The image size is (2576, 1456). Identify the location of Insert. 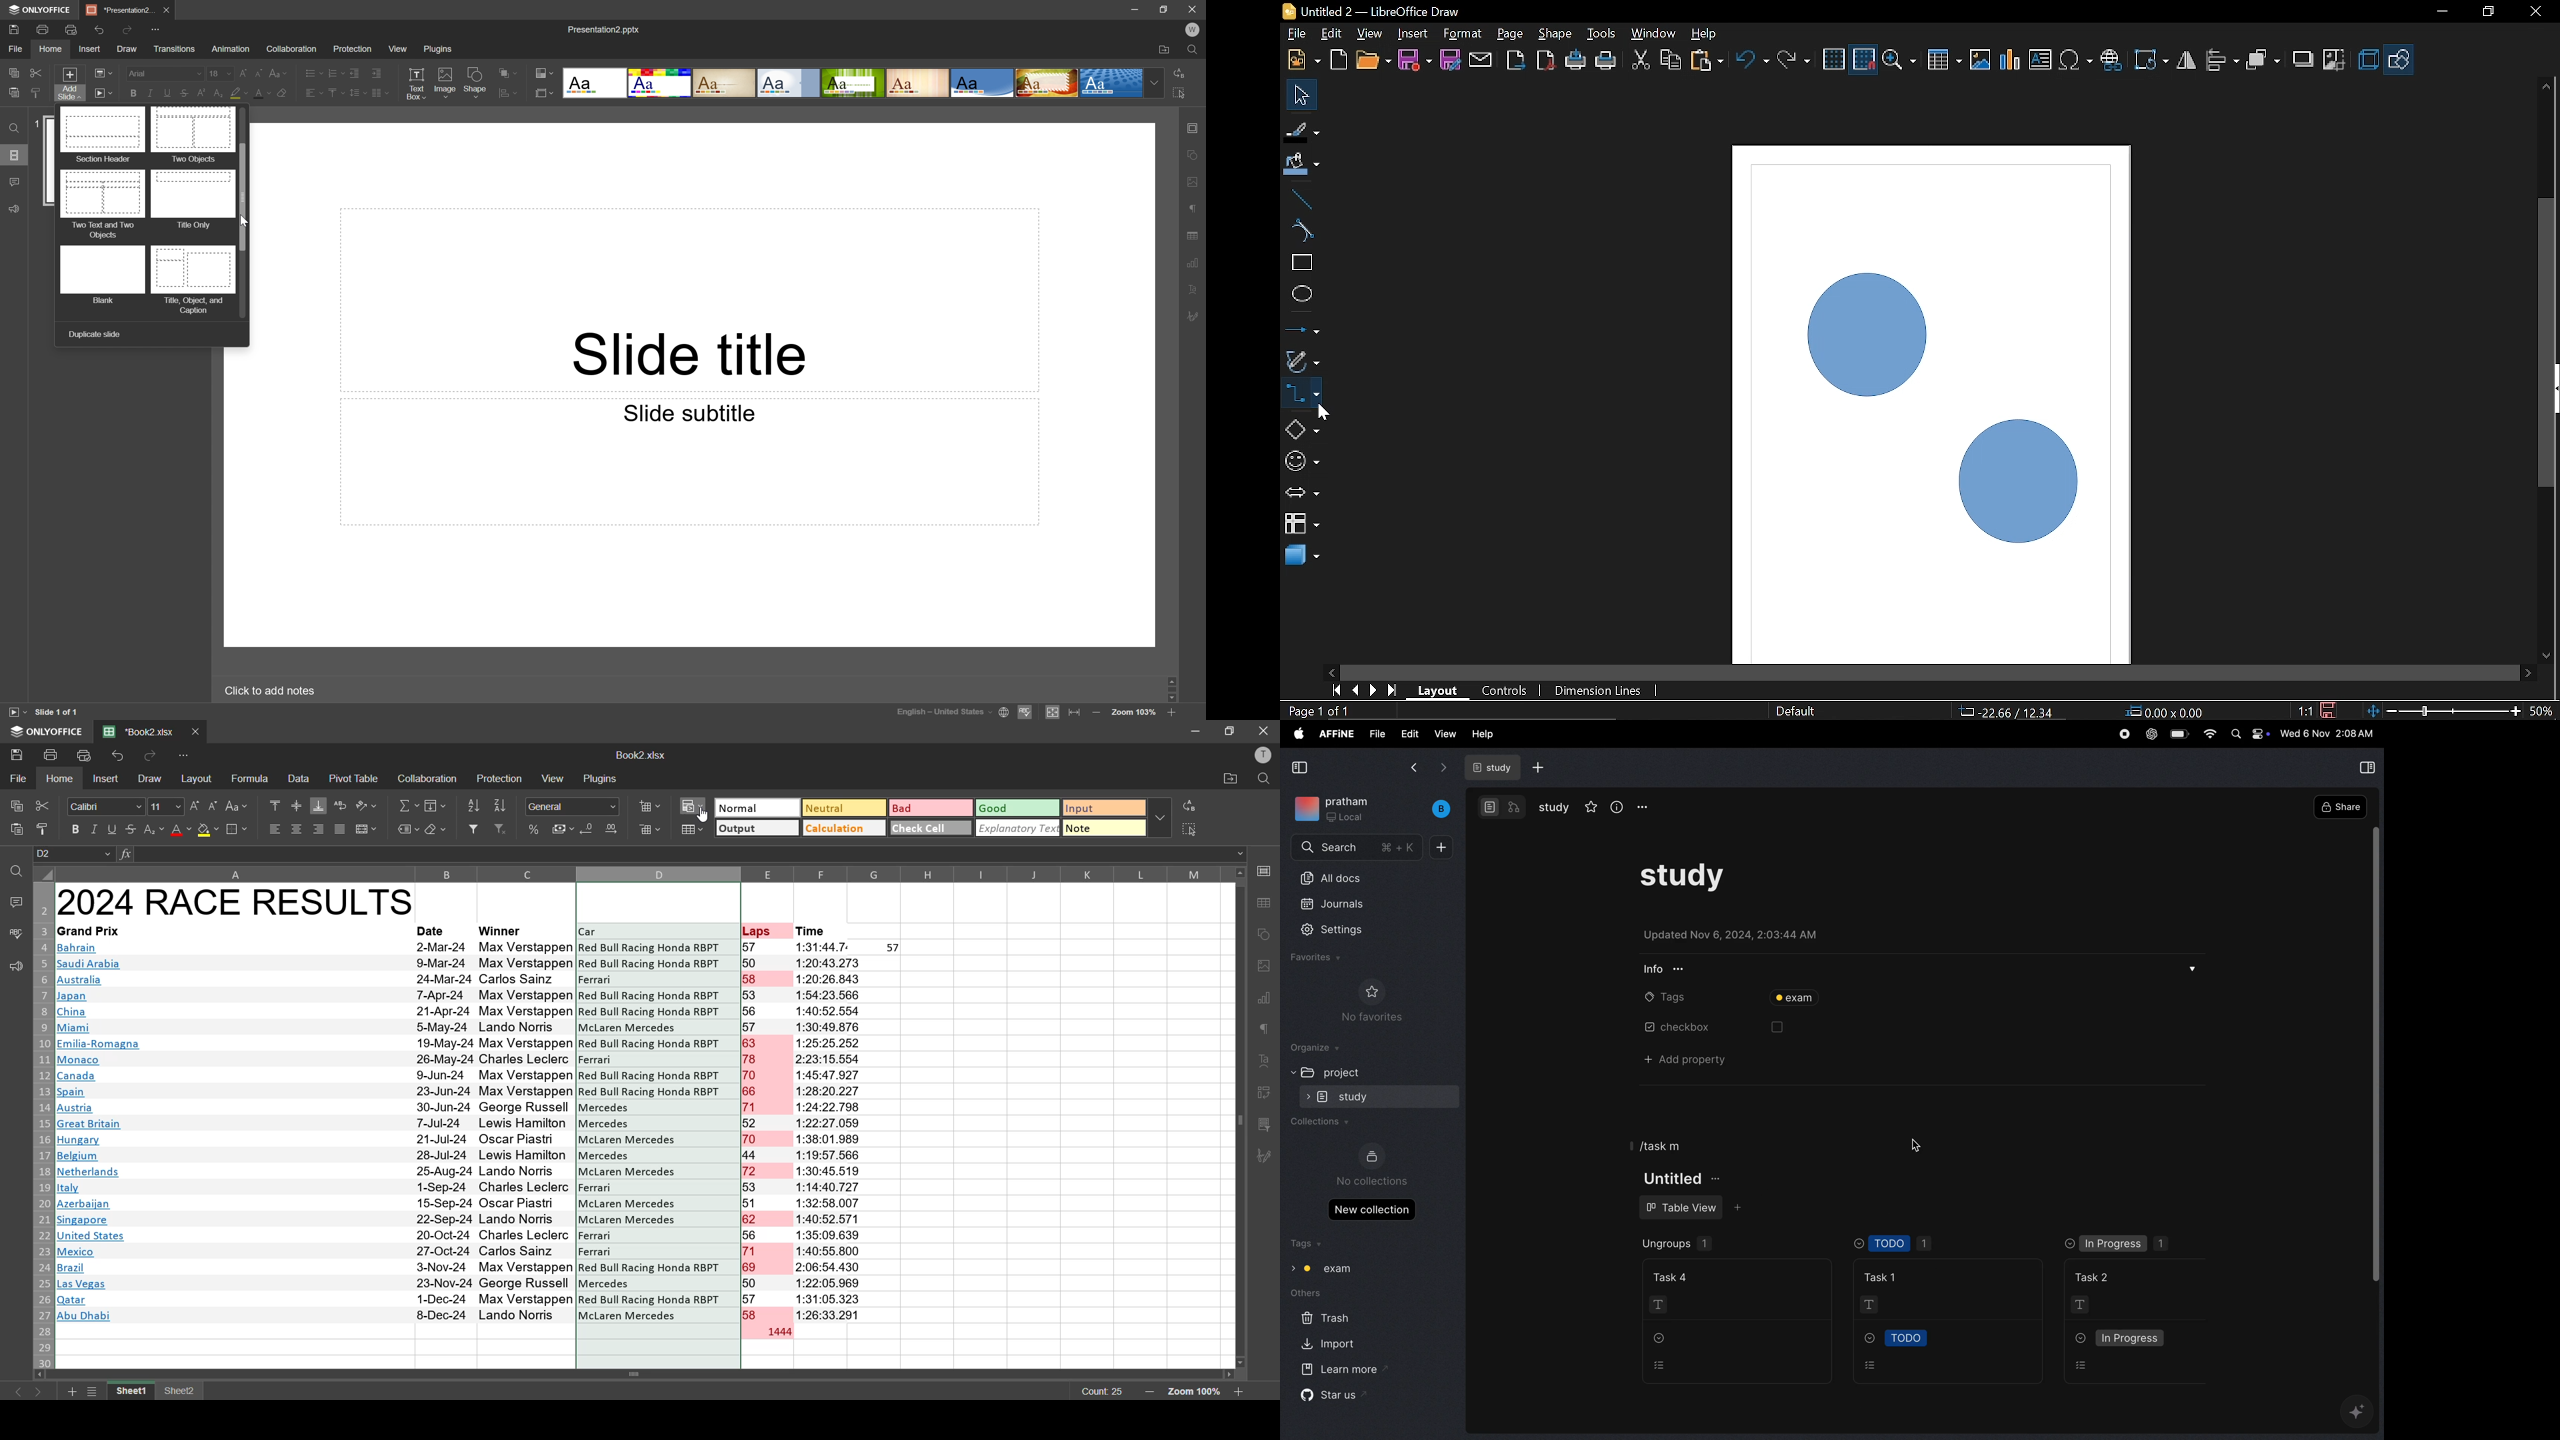
(88, 49).